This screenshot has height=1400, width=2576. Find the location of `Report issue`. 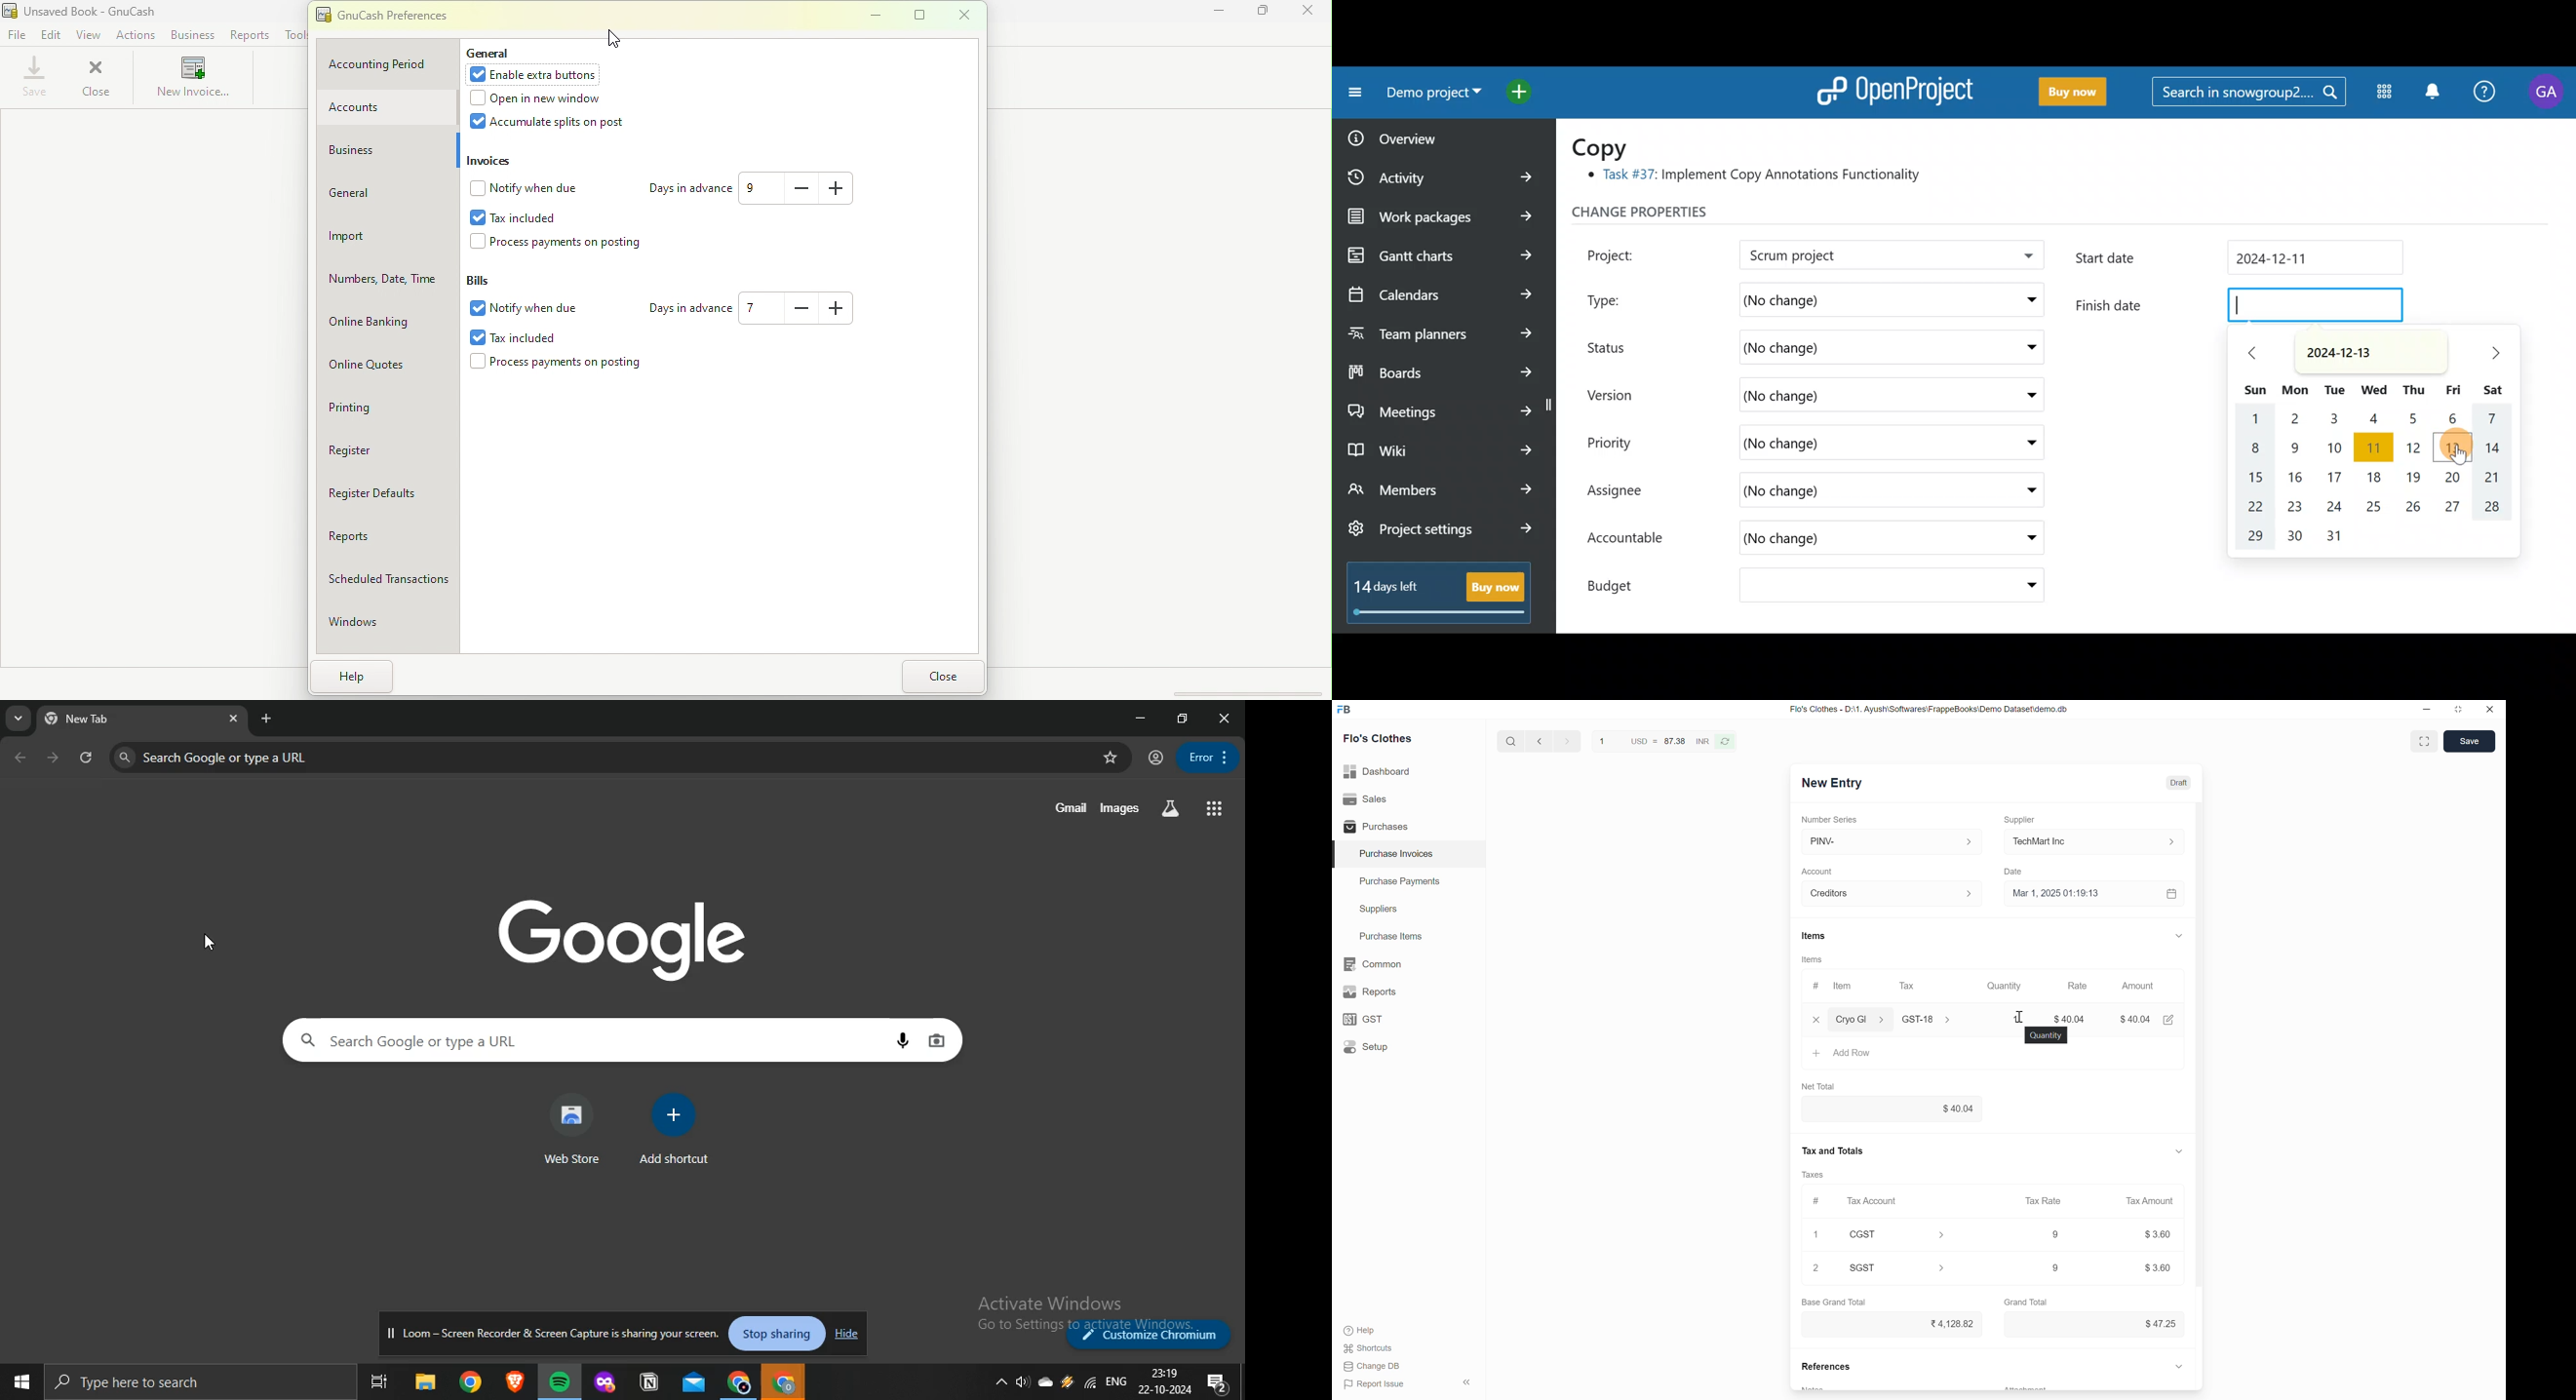

Report issue is located at coordinates (1377, 1386).